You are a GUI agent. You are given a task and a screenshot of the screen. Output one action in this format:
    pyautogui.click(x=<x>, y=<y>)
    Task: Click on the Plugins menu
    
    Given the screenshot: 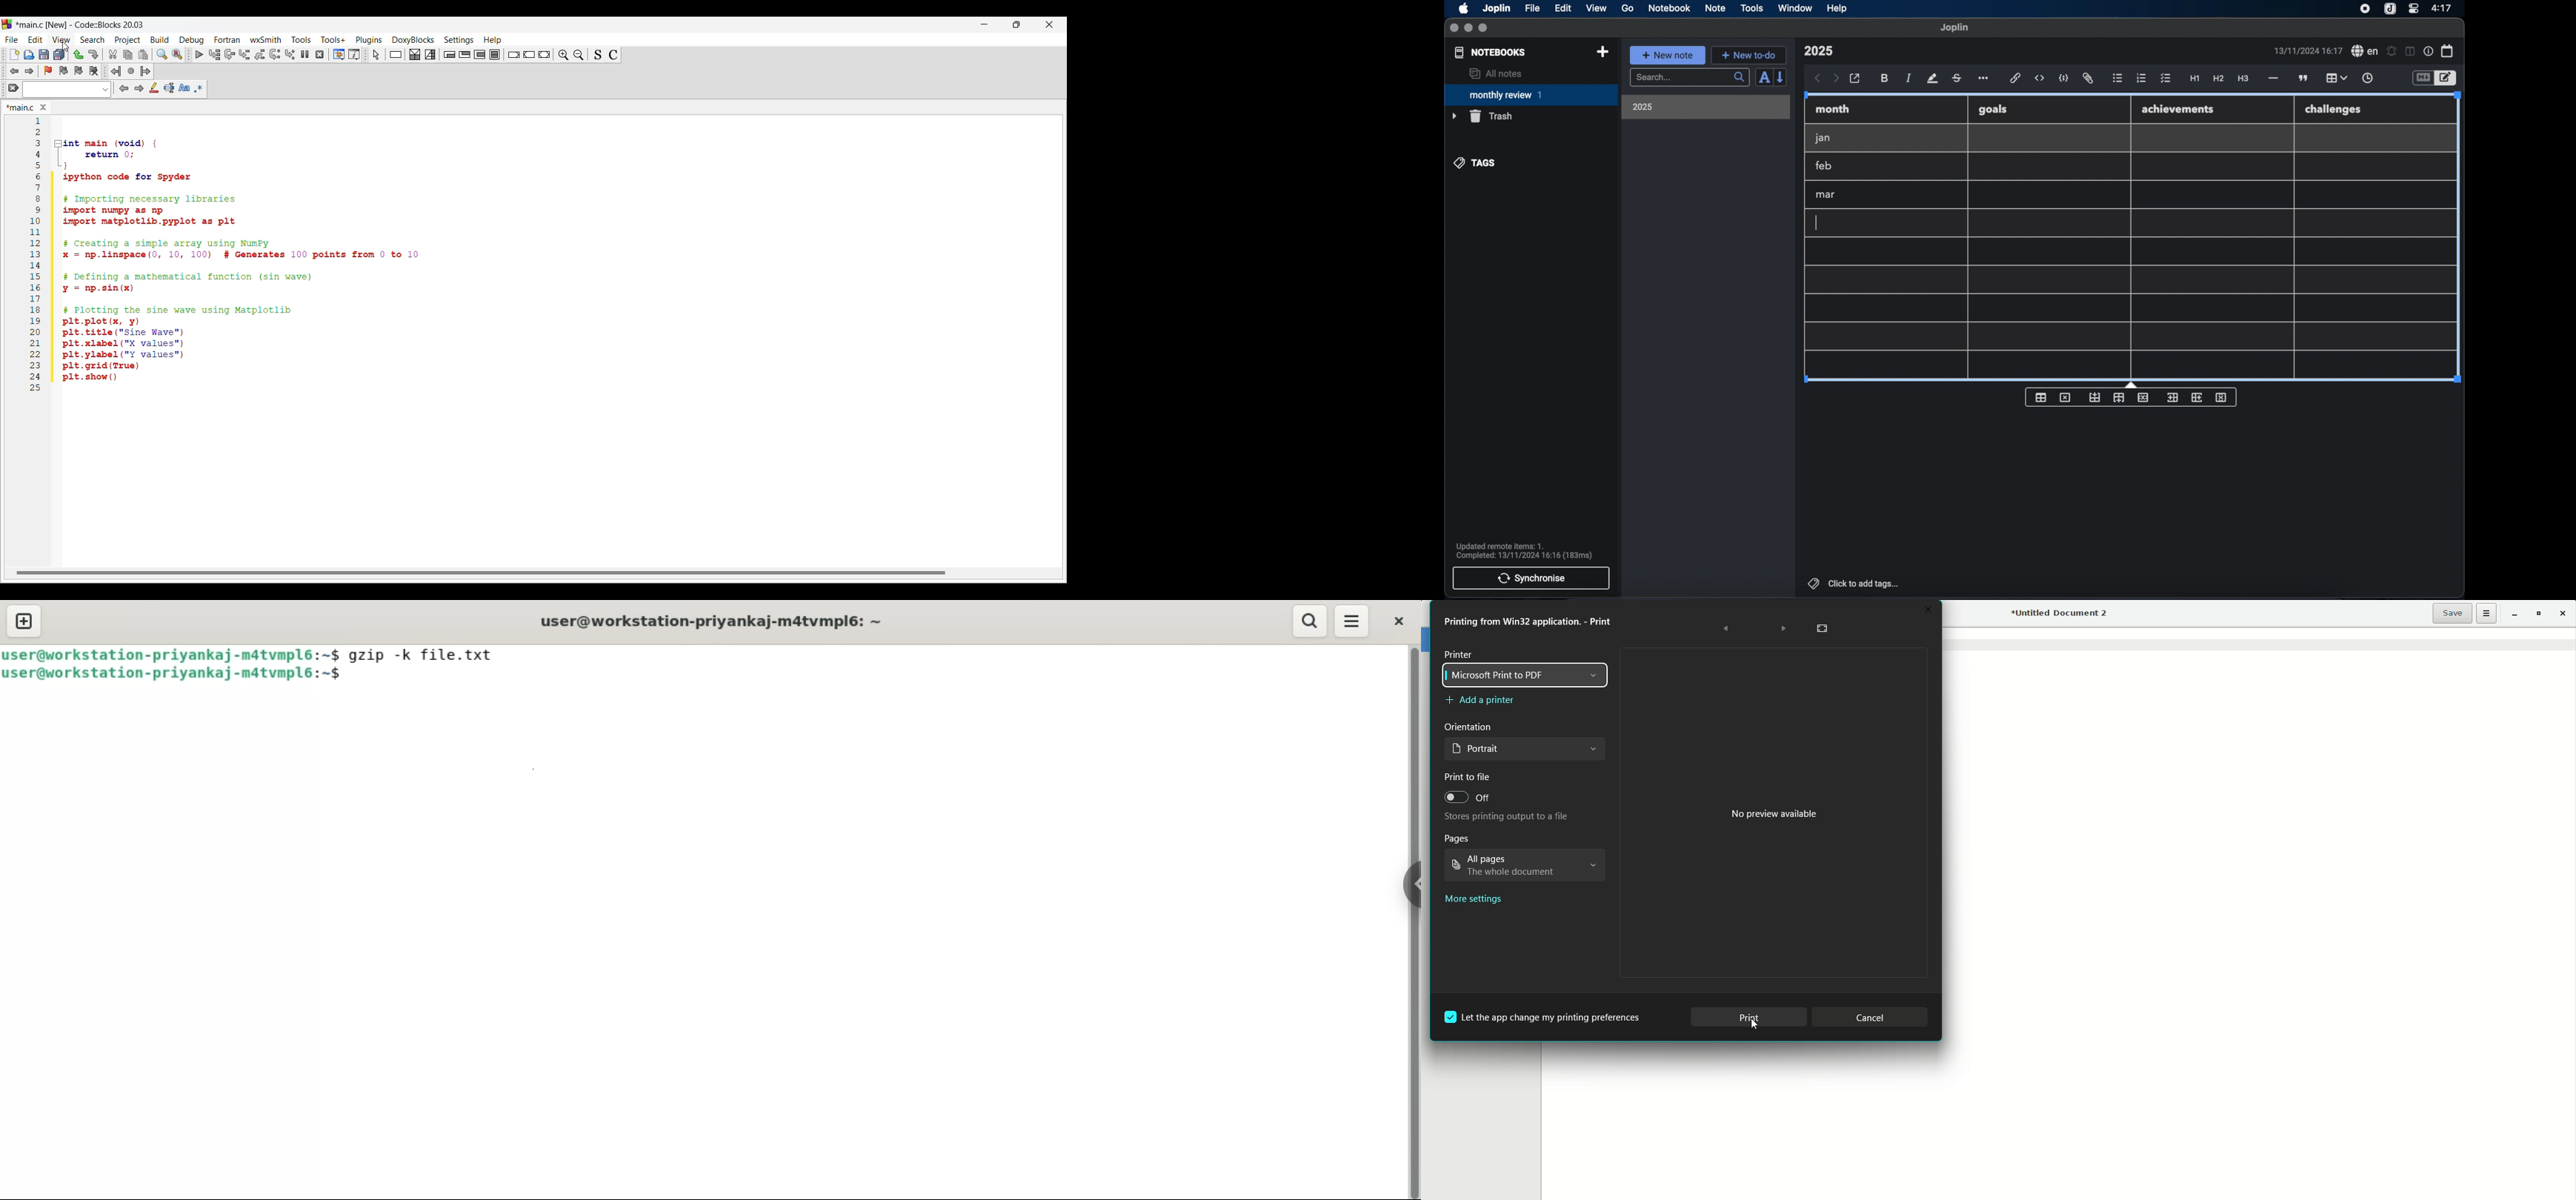 What is the action you would take?
    pyautogui.click(x=369, y=40)
    